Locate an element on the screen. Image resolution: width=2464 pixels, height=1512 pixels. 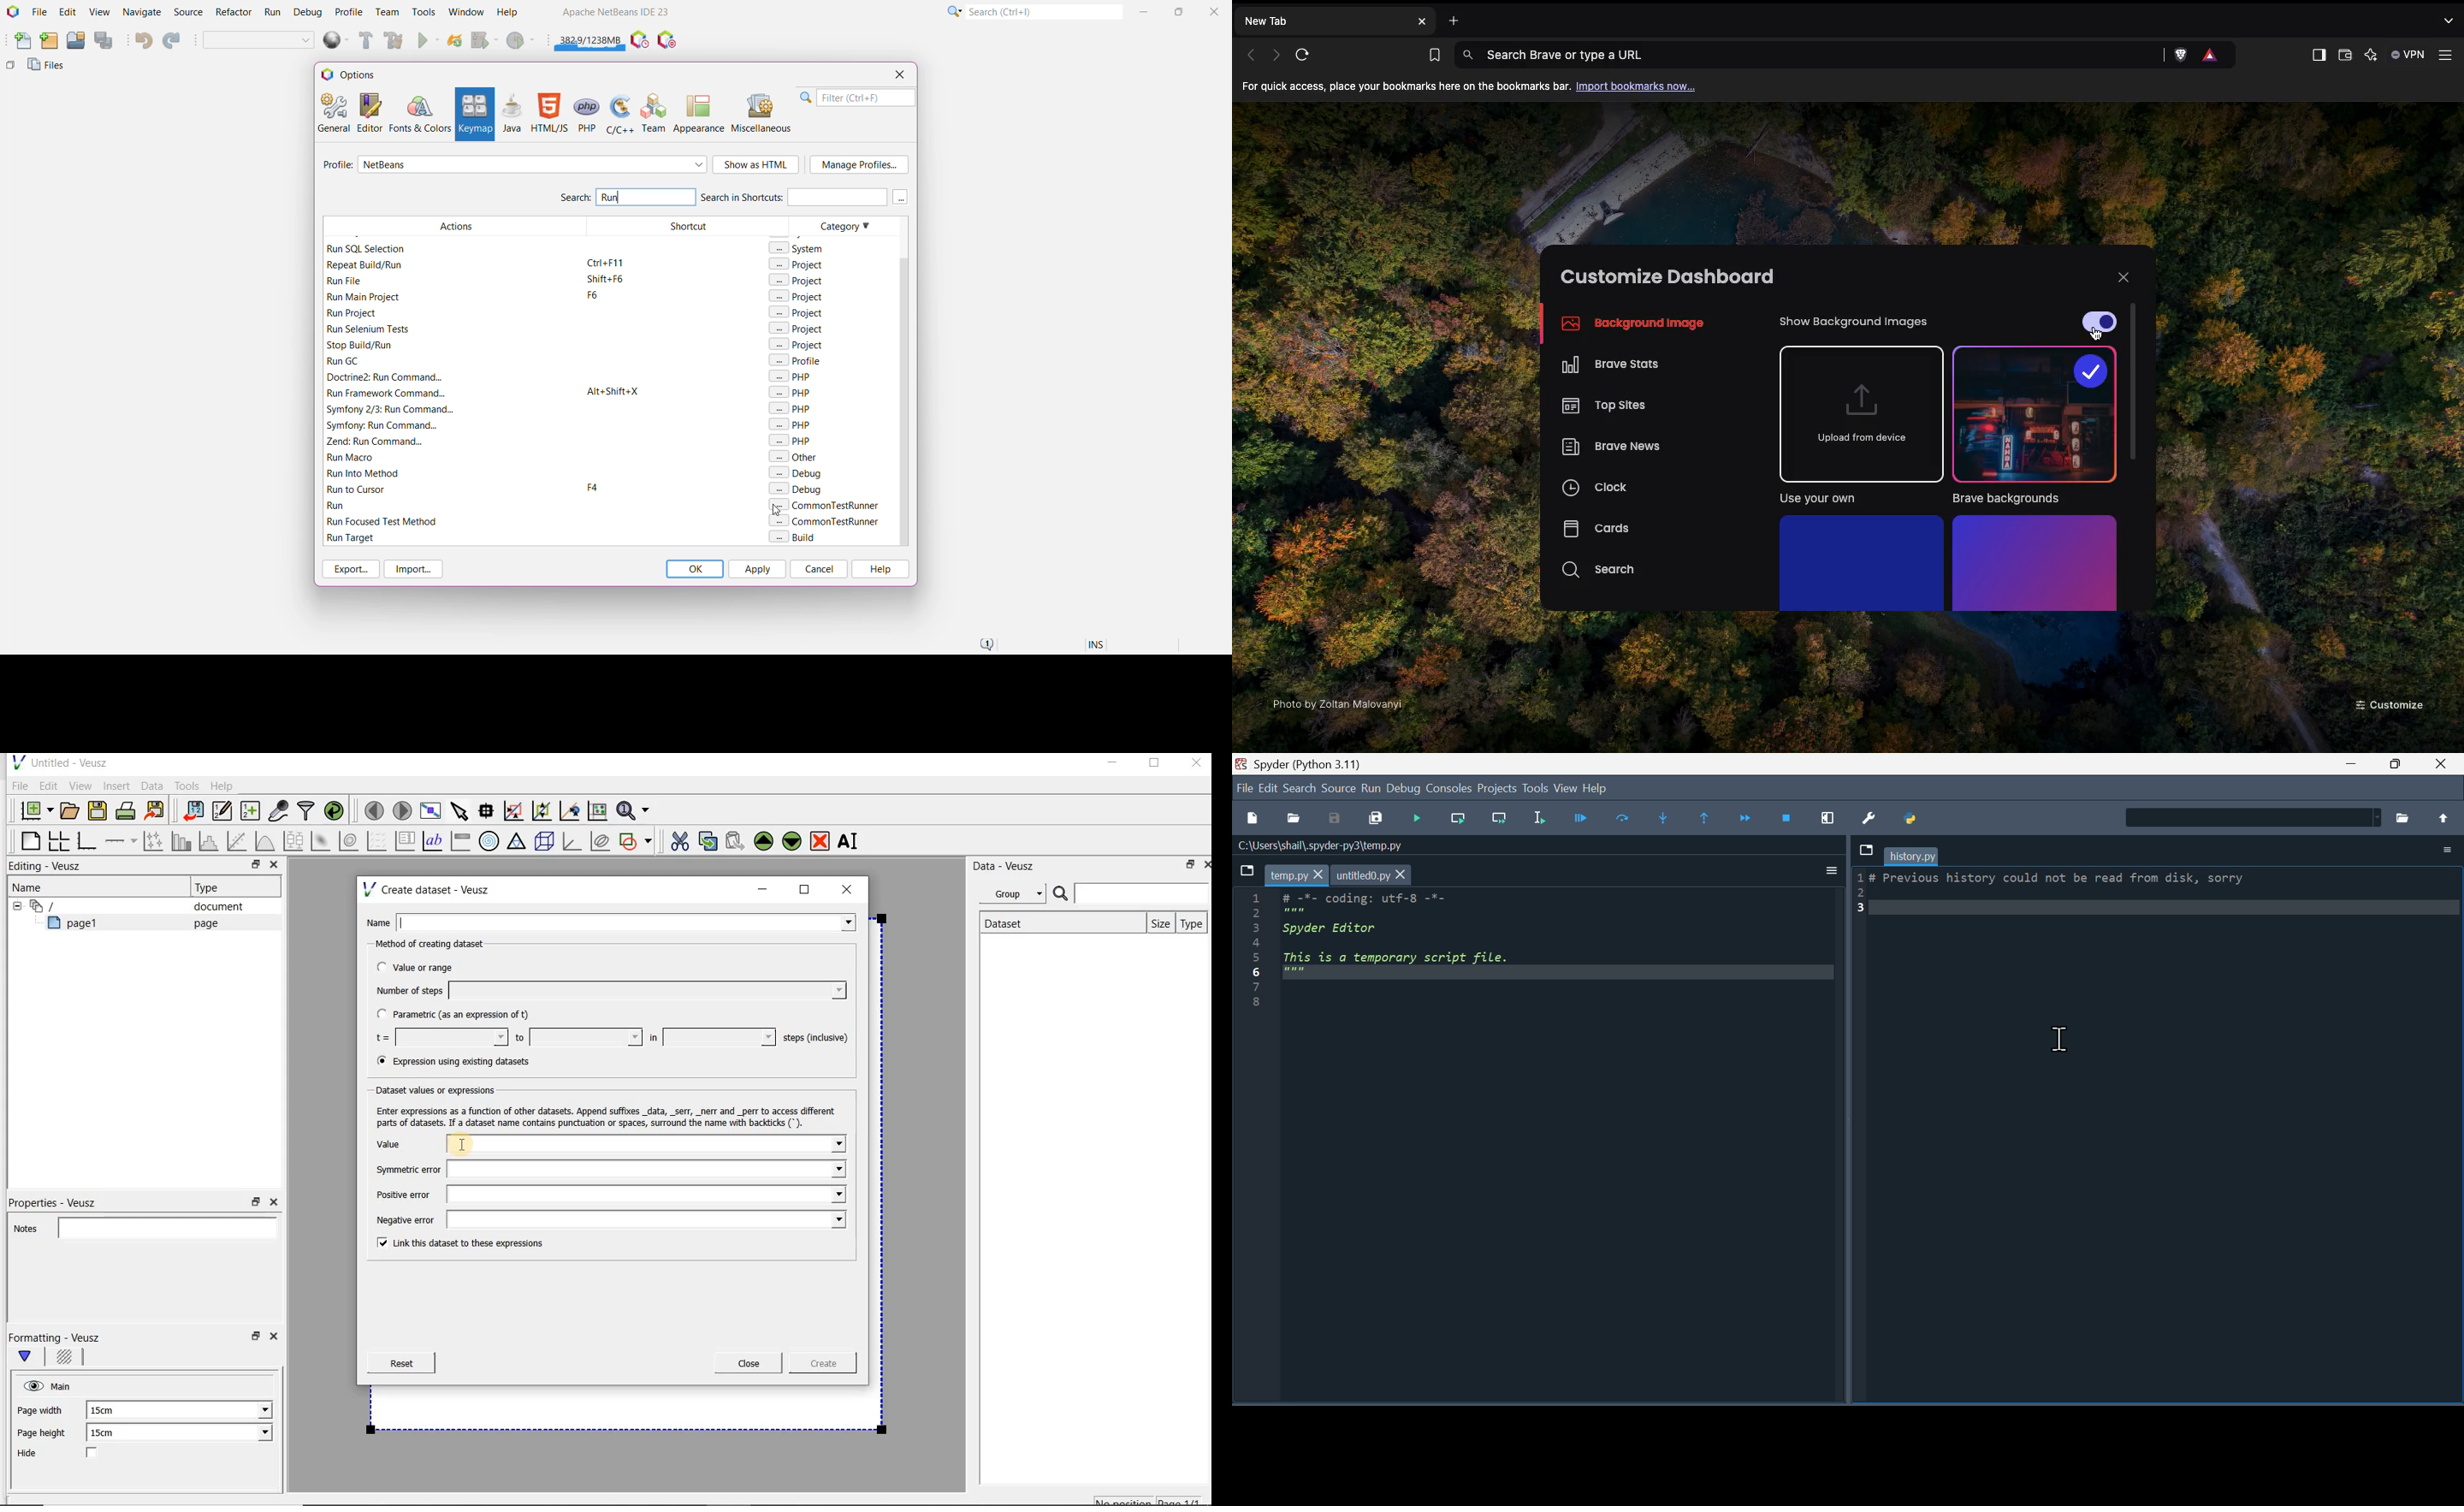
Team is located at coordinates (386, 12).